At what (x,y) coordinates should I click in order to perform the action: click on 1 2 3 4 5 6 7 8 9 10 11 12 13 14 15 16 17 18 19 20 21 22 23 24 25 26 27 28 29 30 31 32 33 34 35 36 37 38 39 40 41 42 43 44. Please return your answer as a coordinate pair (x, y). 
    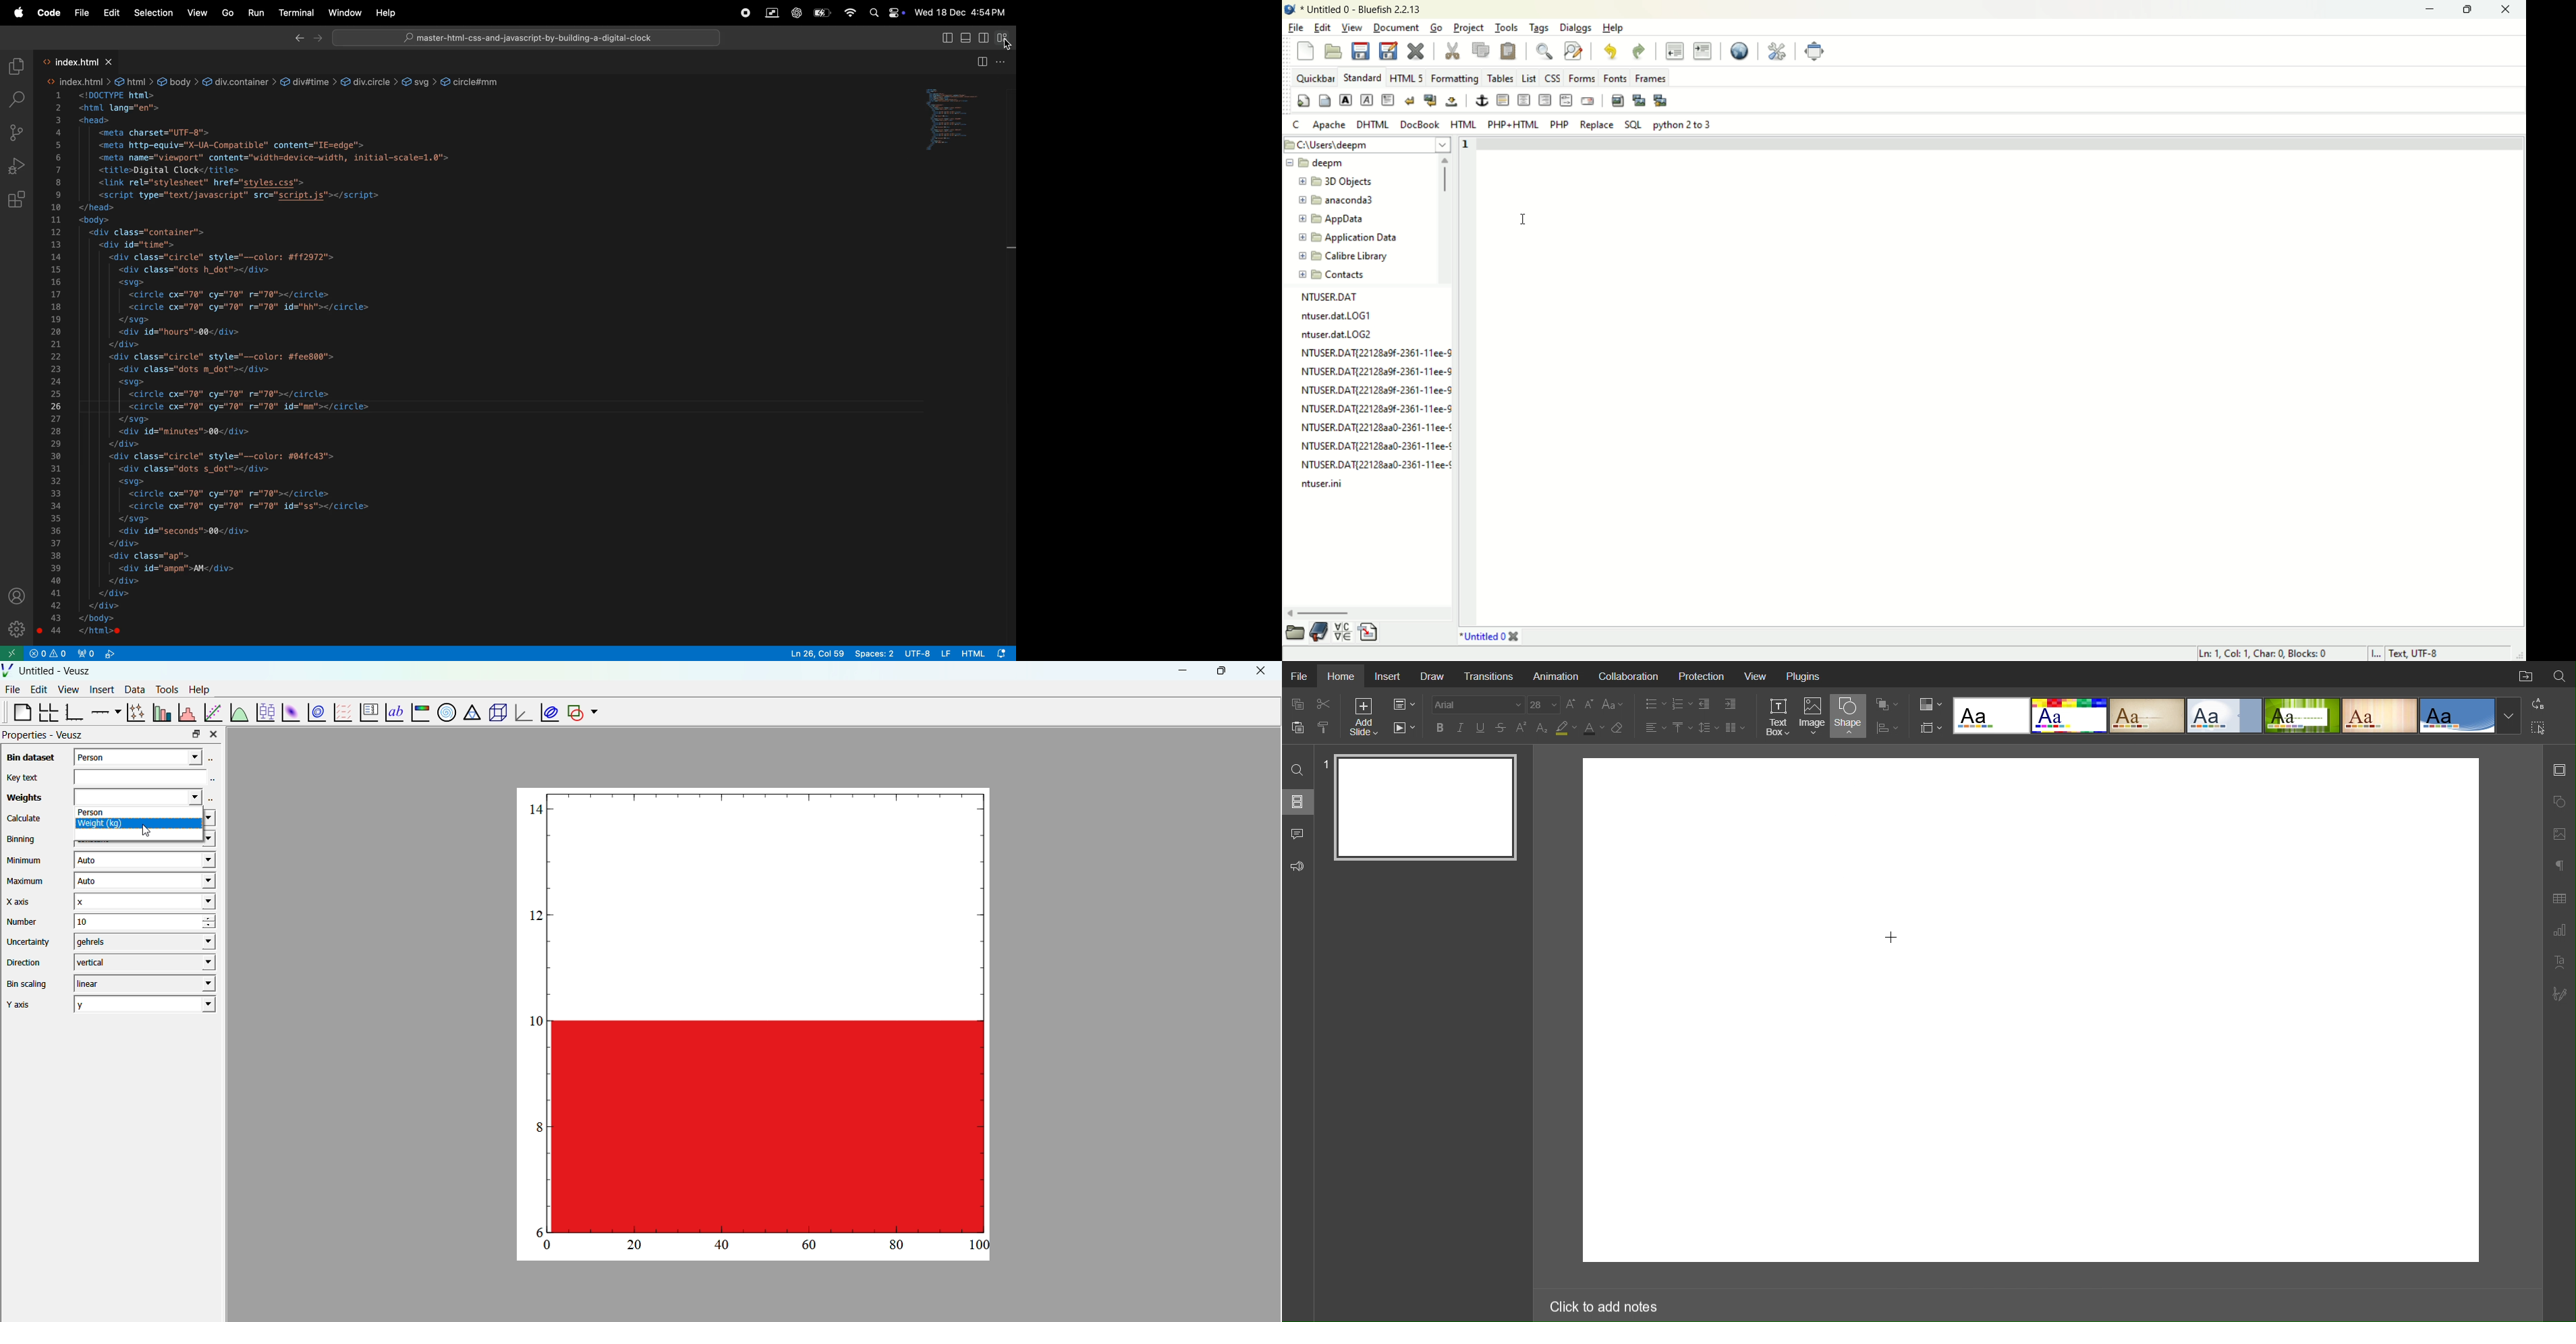
    Looking at the image, I should click on (54, 366).